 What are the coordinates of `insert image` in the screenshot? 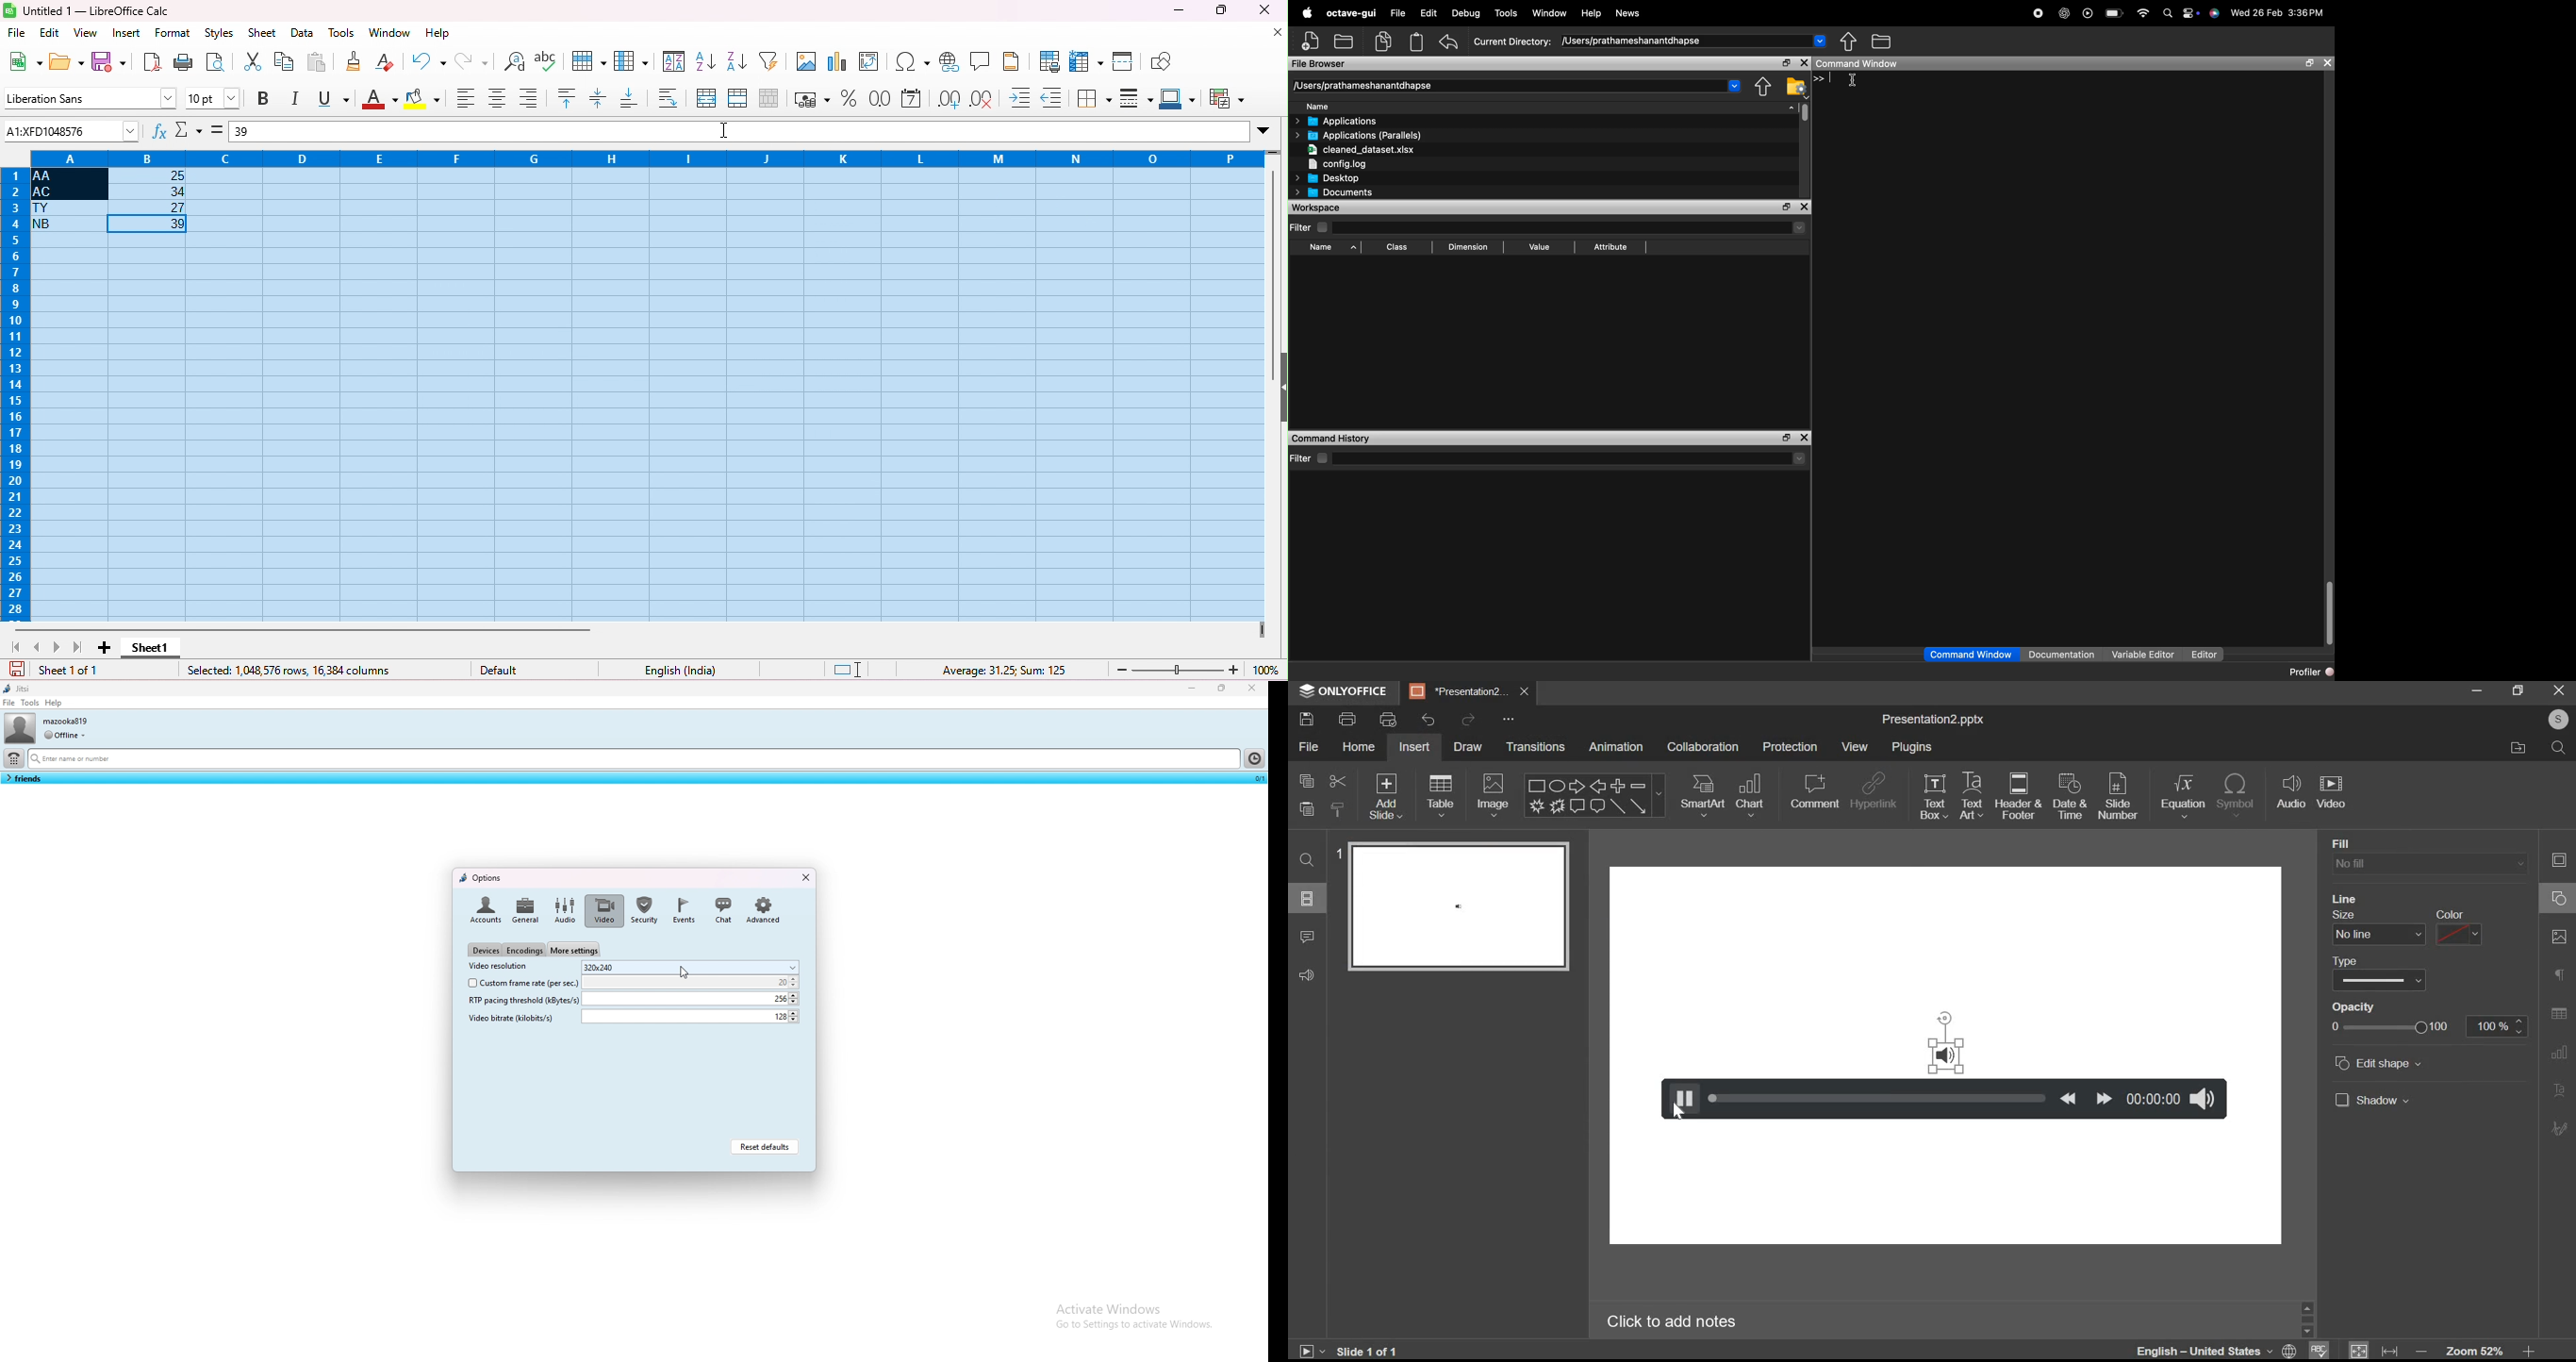 It's located at (1494, 796).